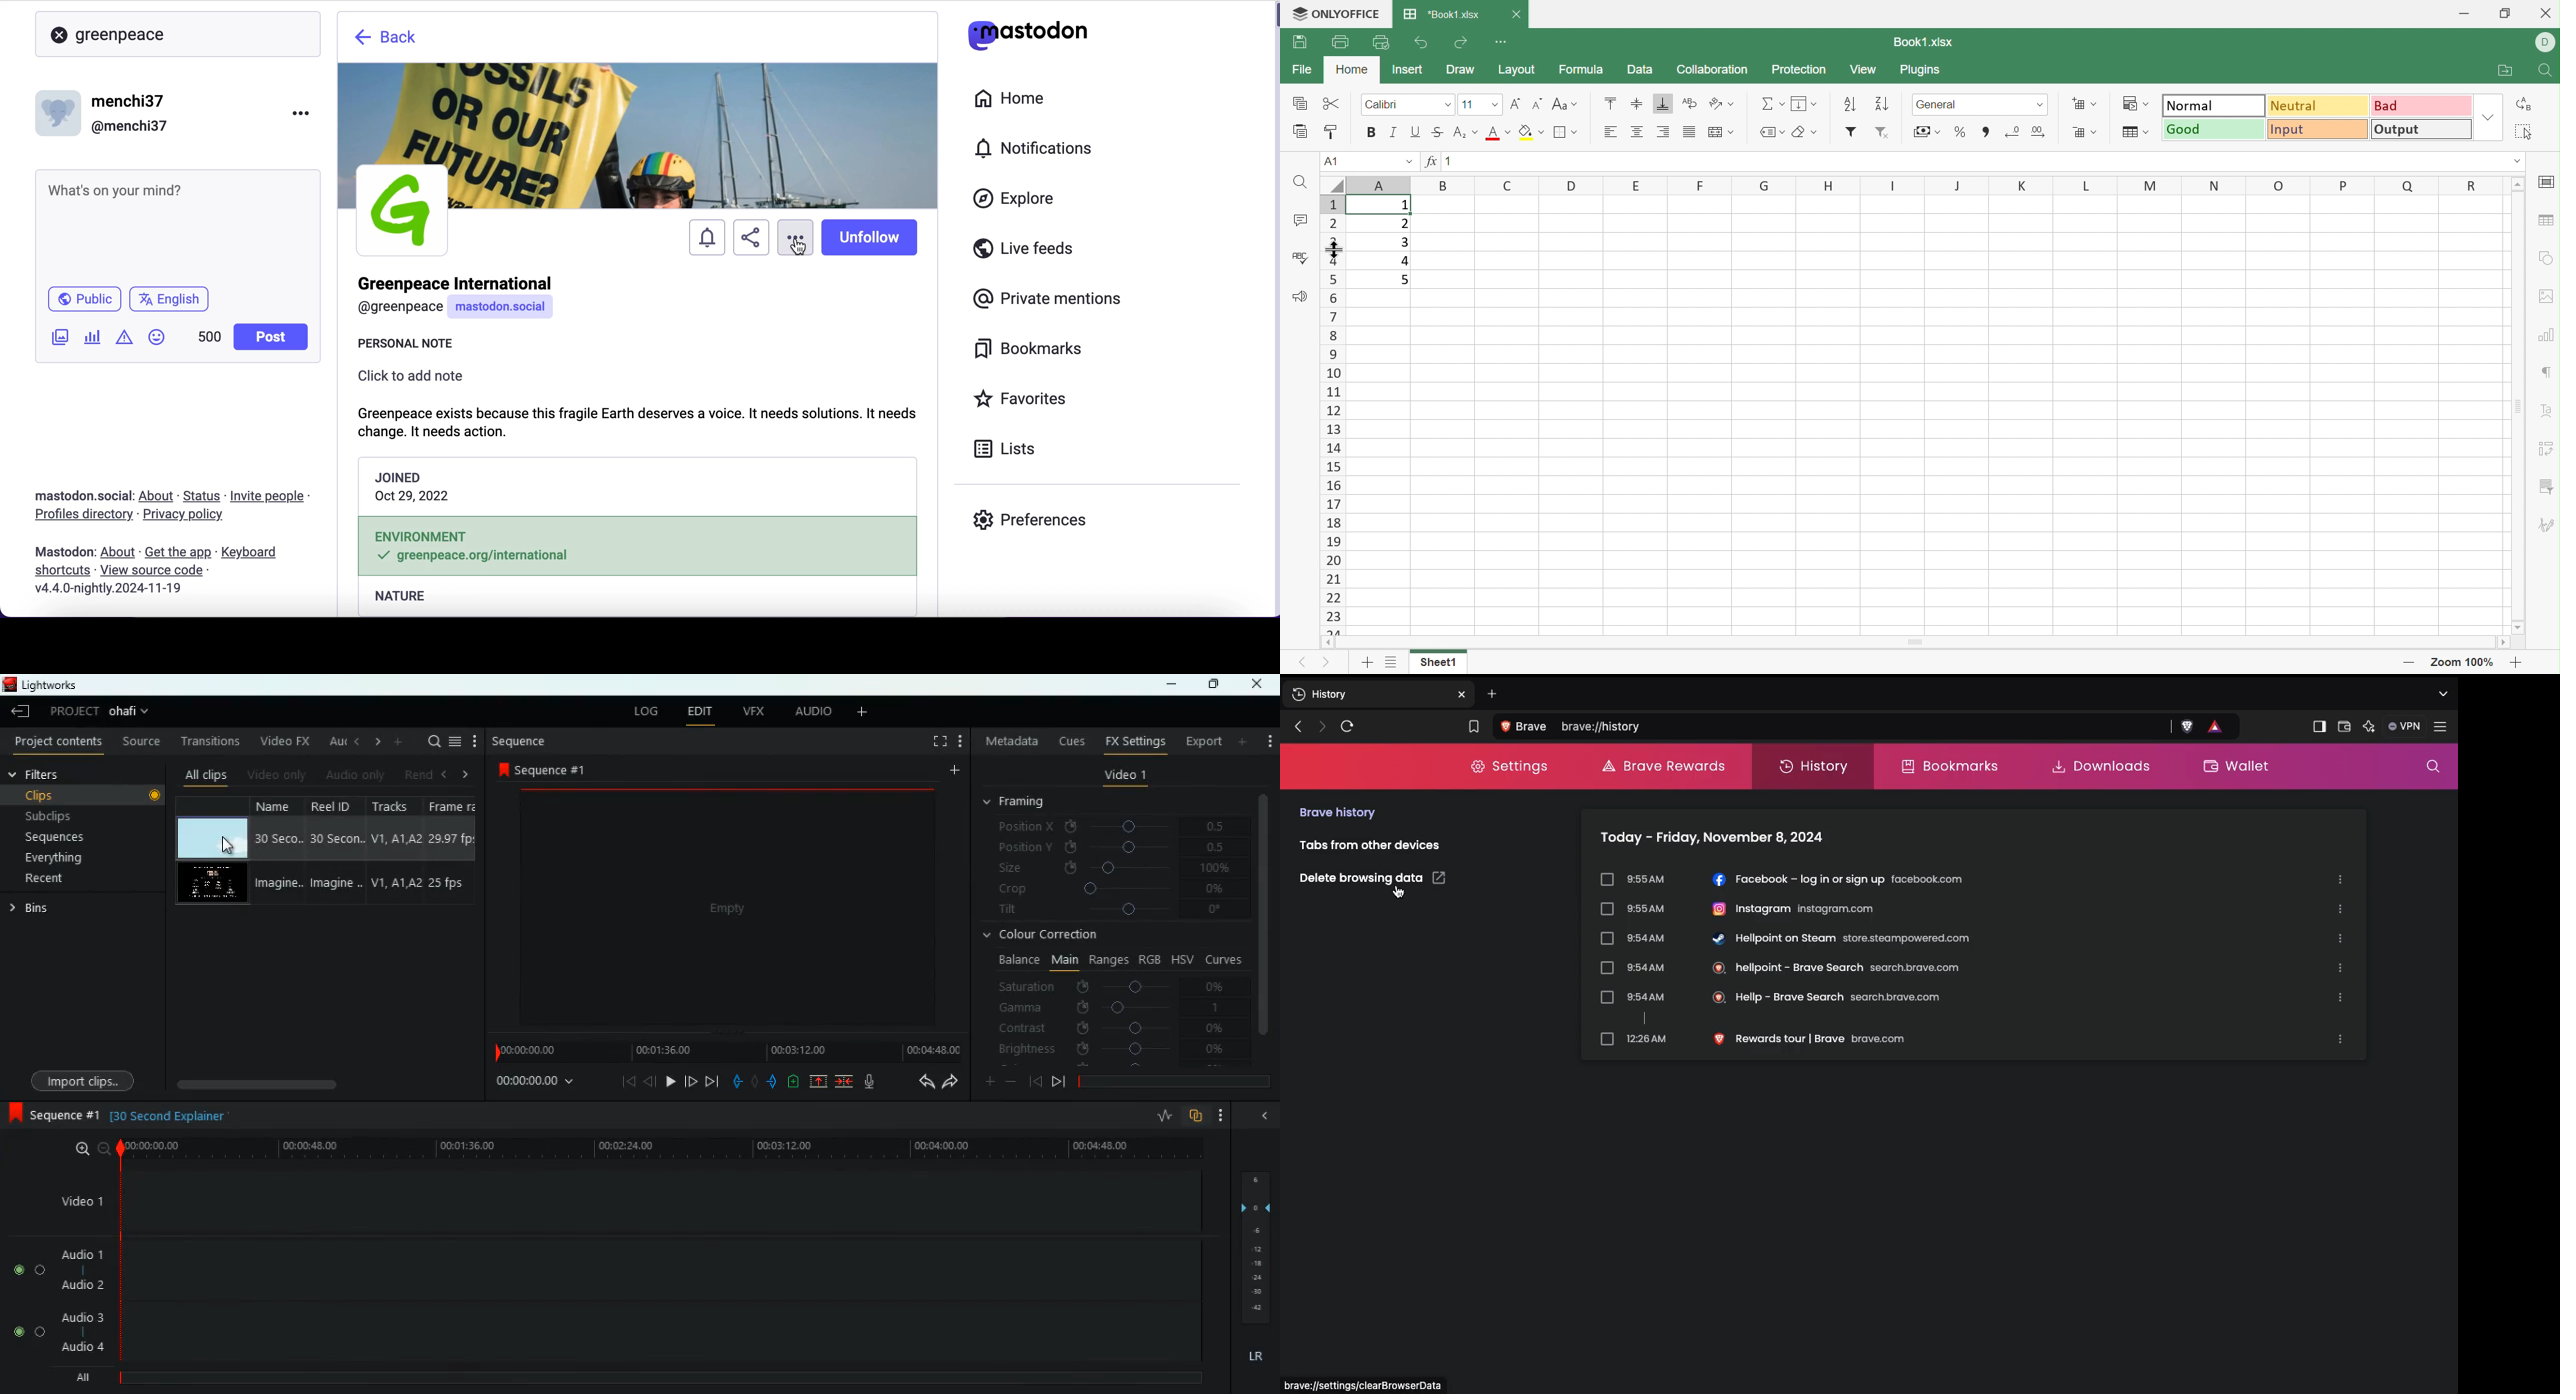  Describe the element at coordinates (1713, 68) in the screenshot. I see `Collaboration` at that location.